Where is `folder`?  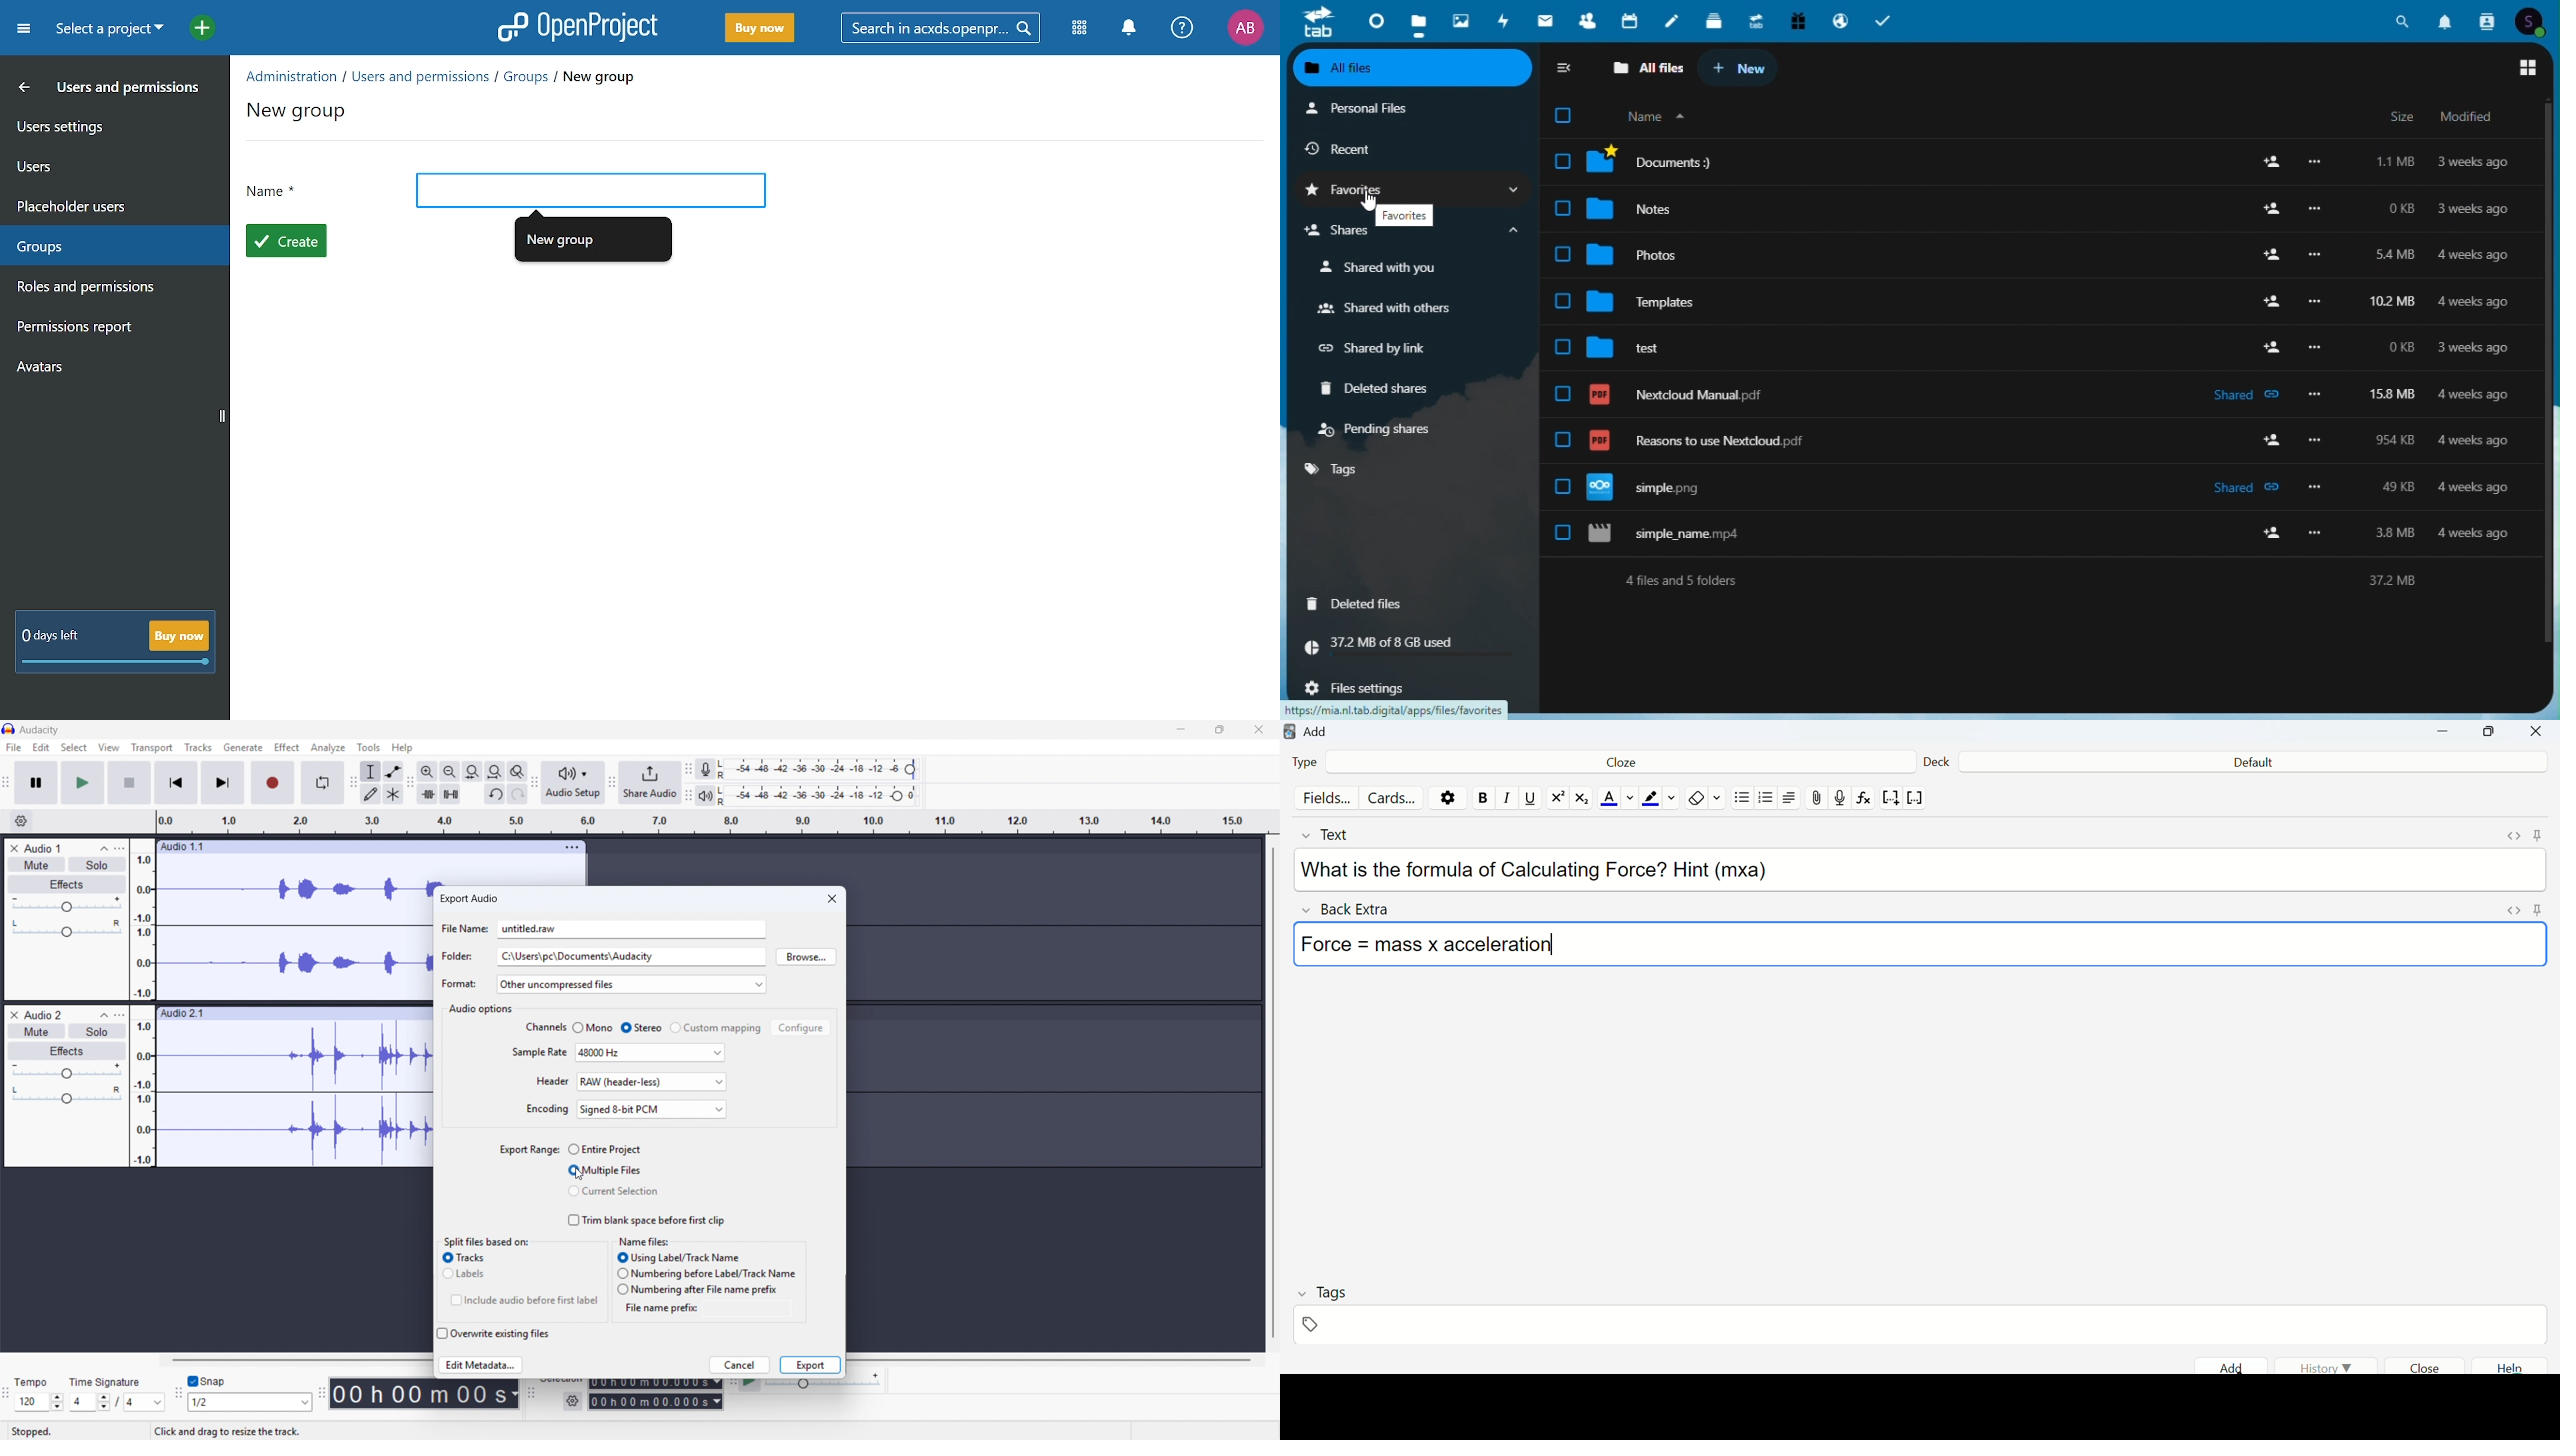 folder is located at coordinates (459, 957).